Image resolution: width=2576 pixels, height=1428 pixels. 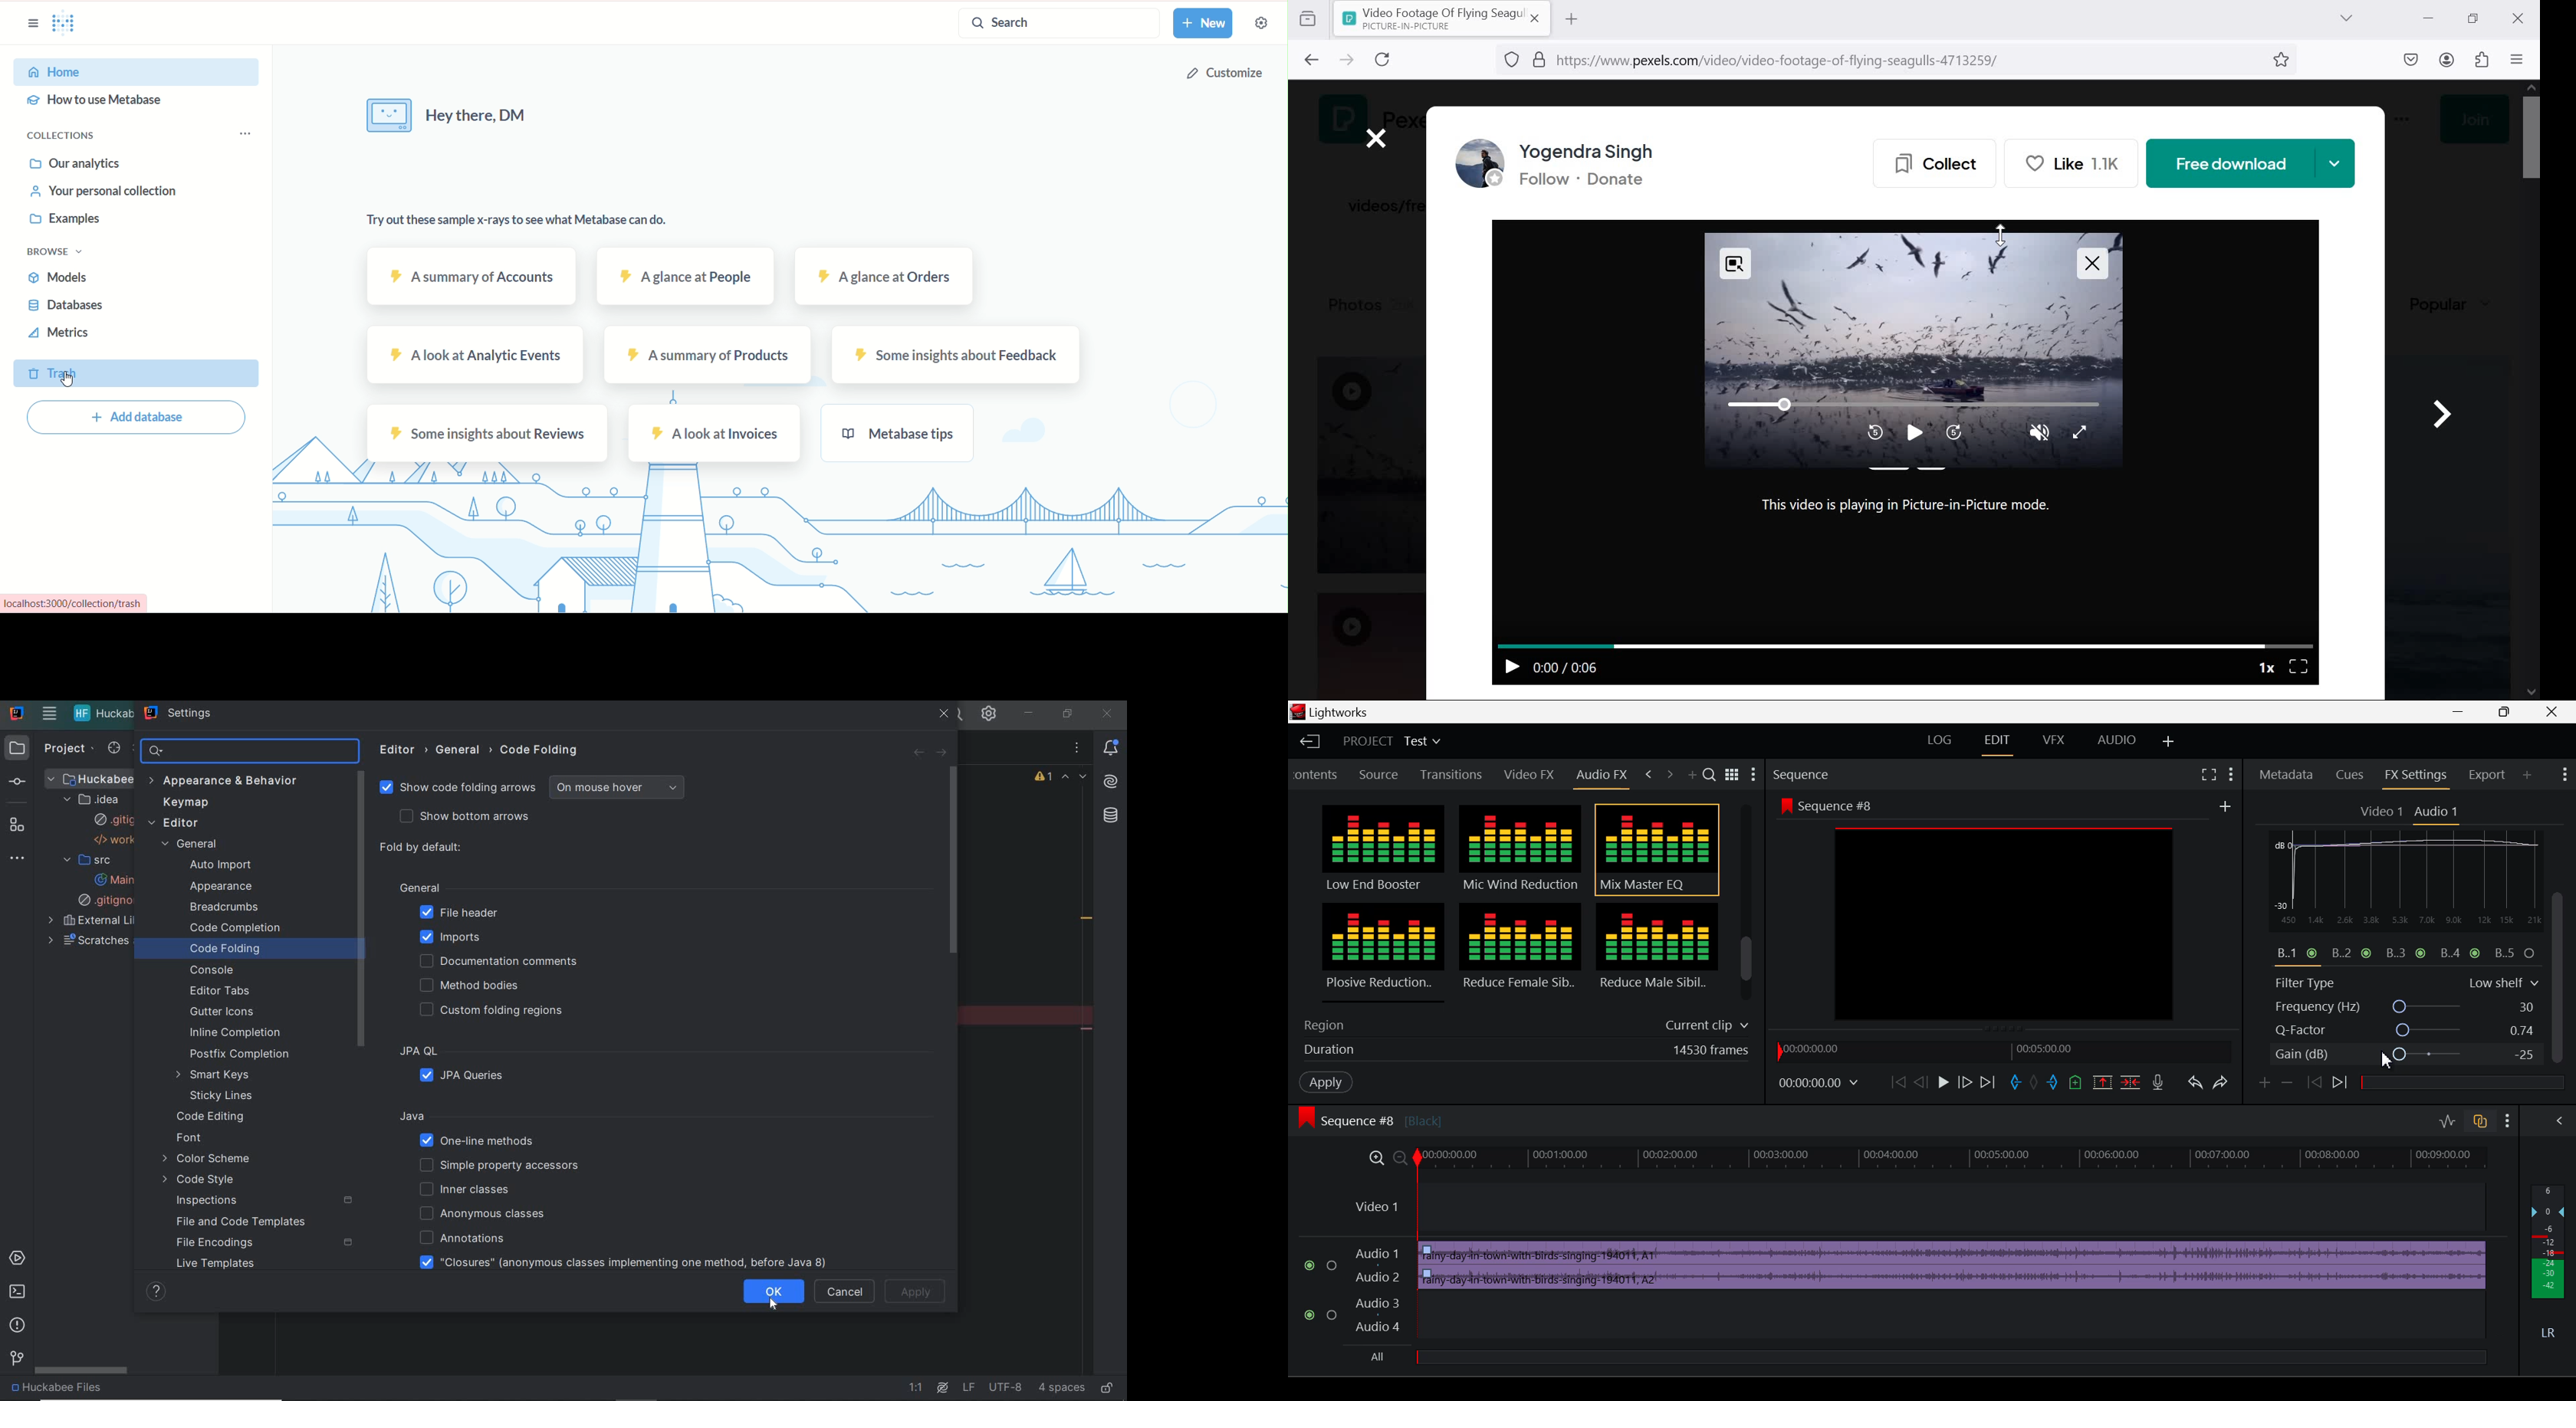 What do you see at coordinates (1571, 19) in the screenshot?
I see `add tab` at bounding box center [1571, 19].